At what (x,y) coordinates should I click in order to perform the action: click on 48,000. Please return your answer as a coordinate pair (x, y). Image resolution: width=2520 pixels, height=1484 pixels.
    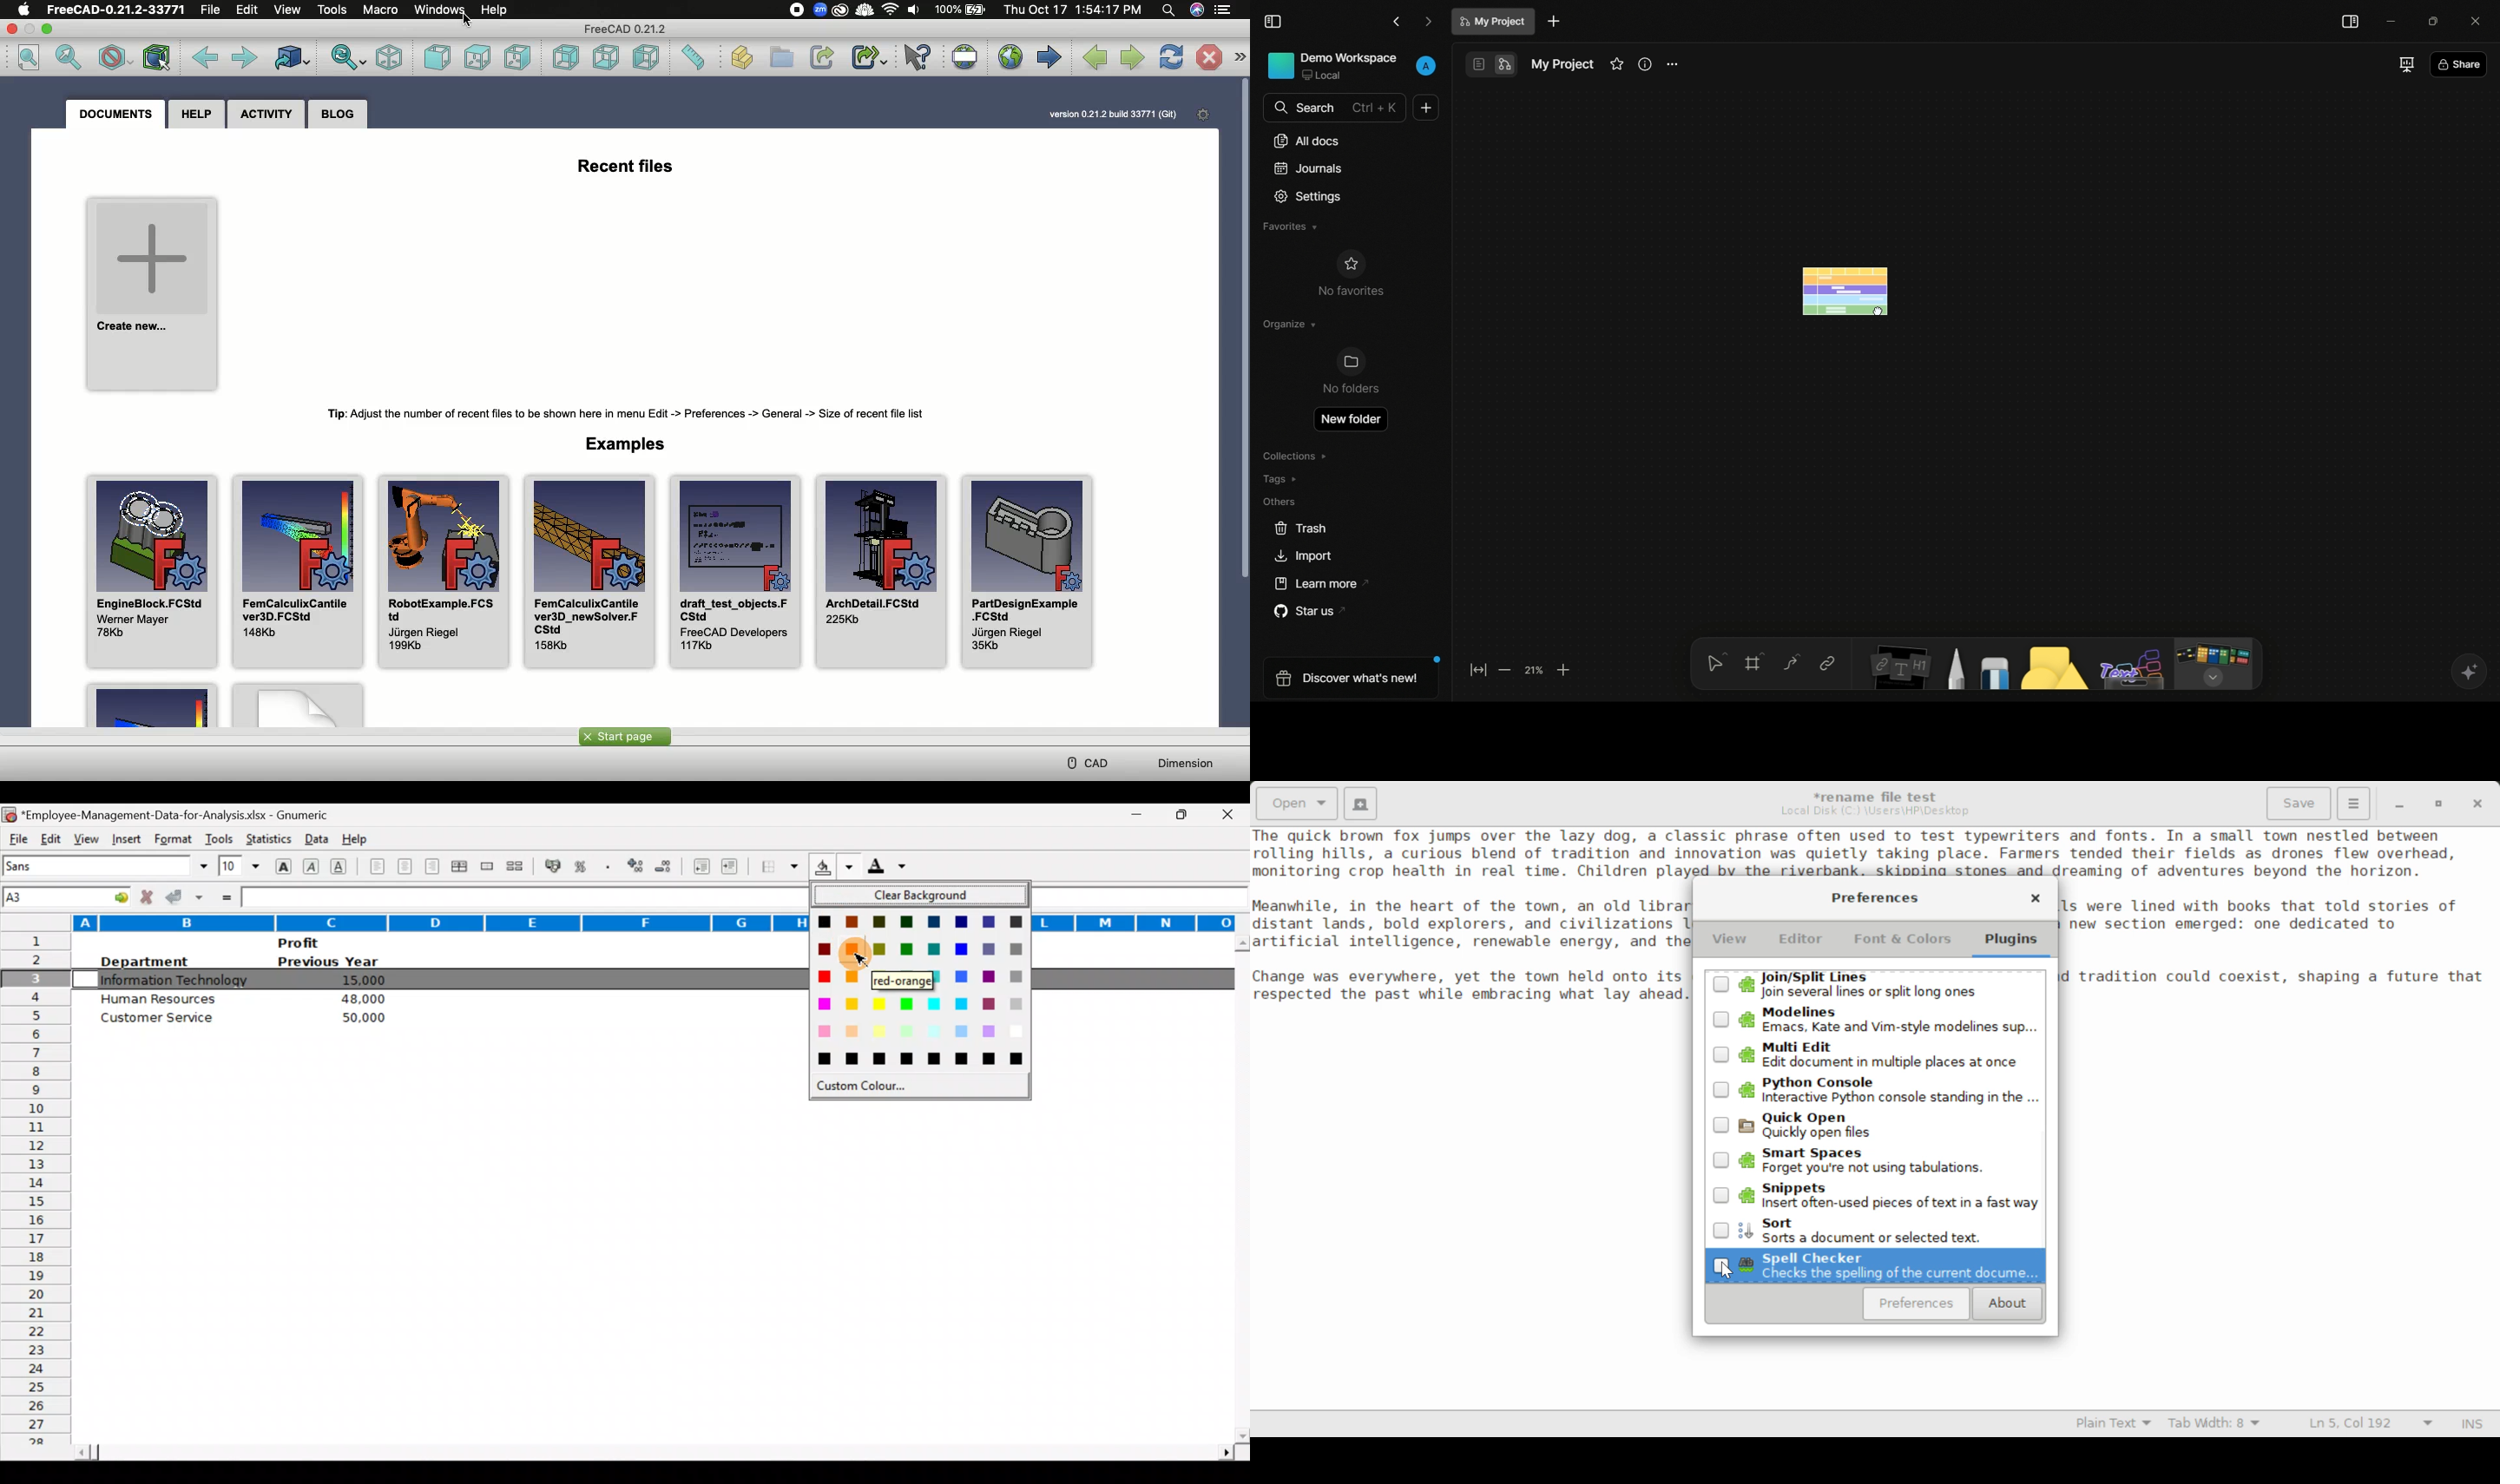
    Looking at the image, I should click on (361, 999).